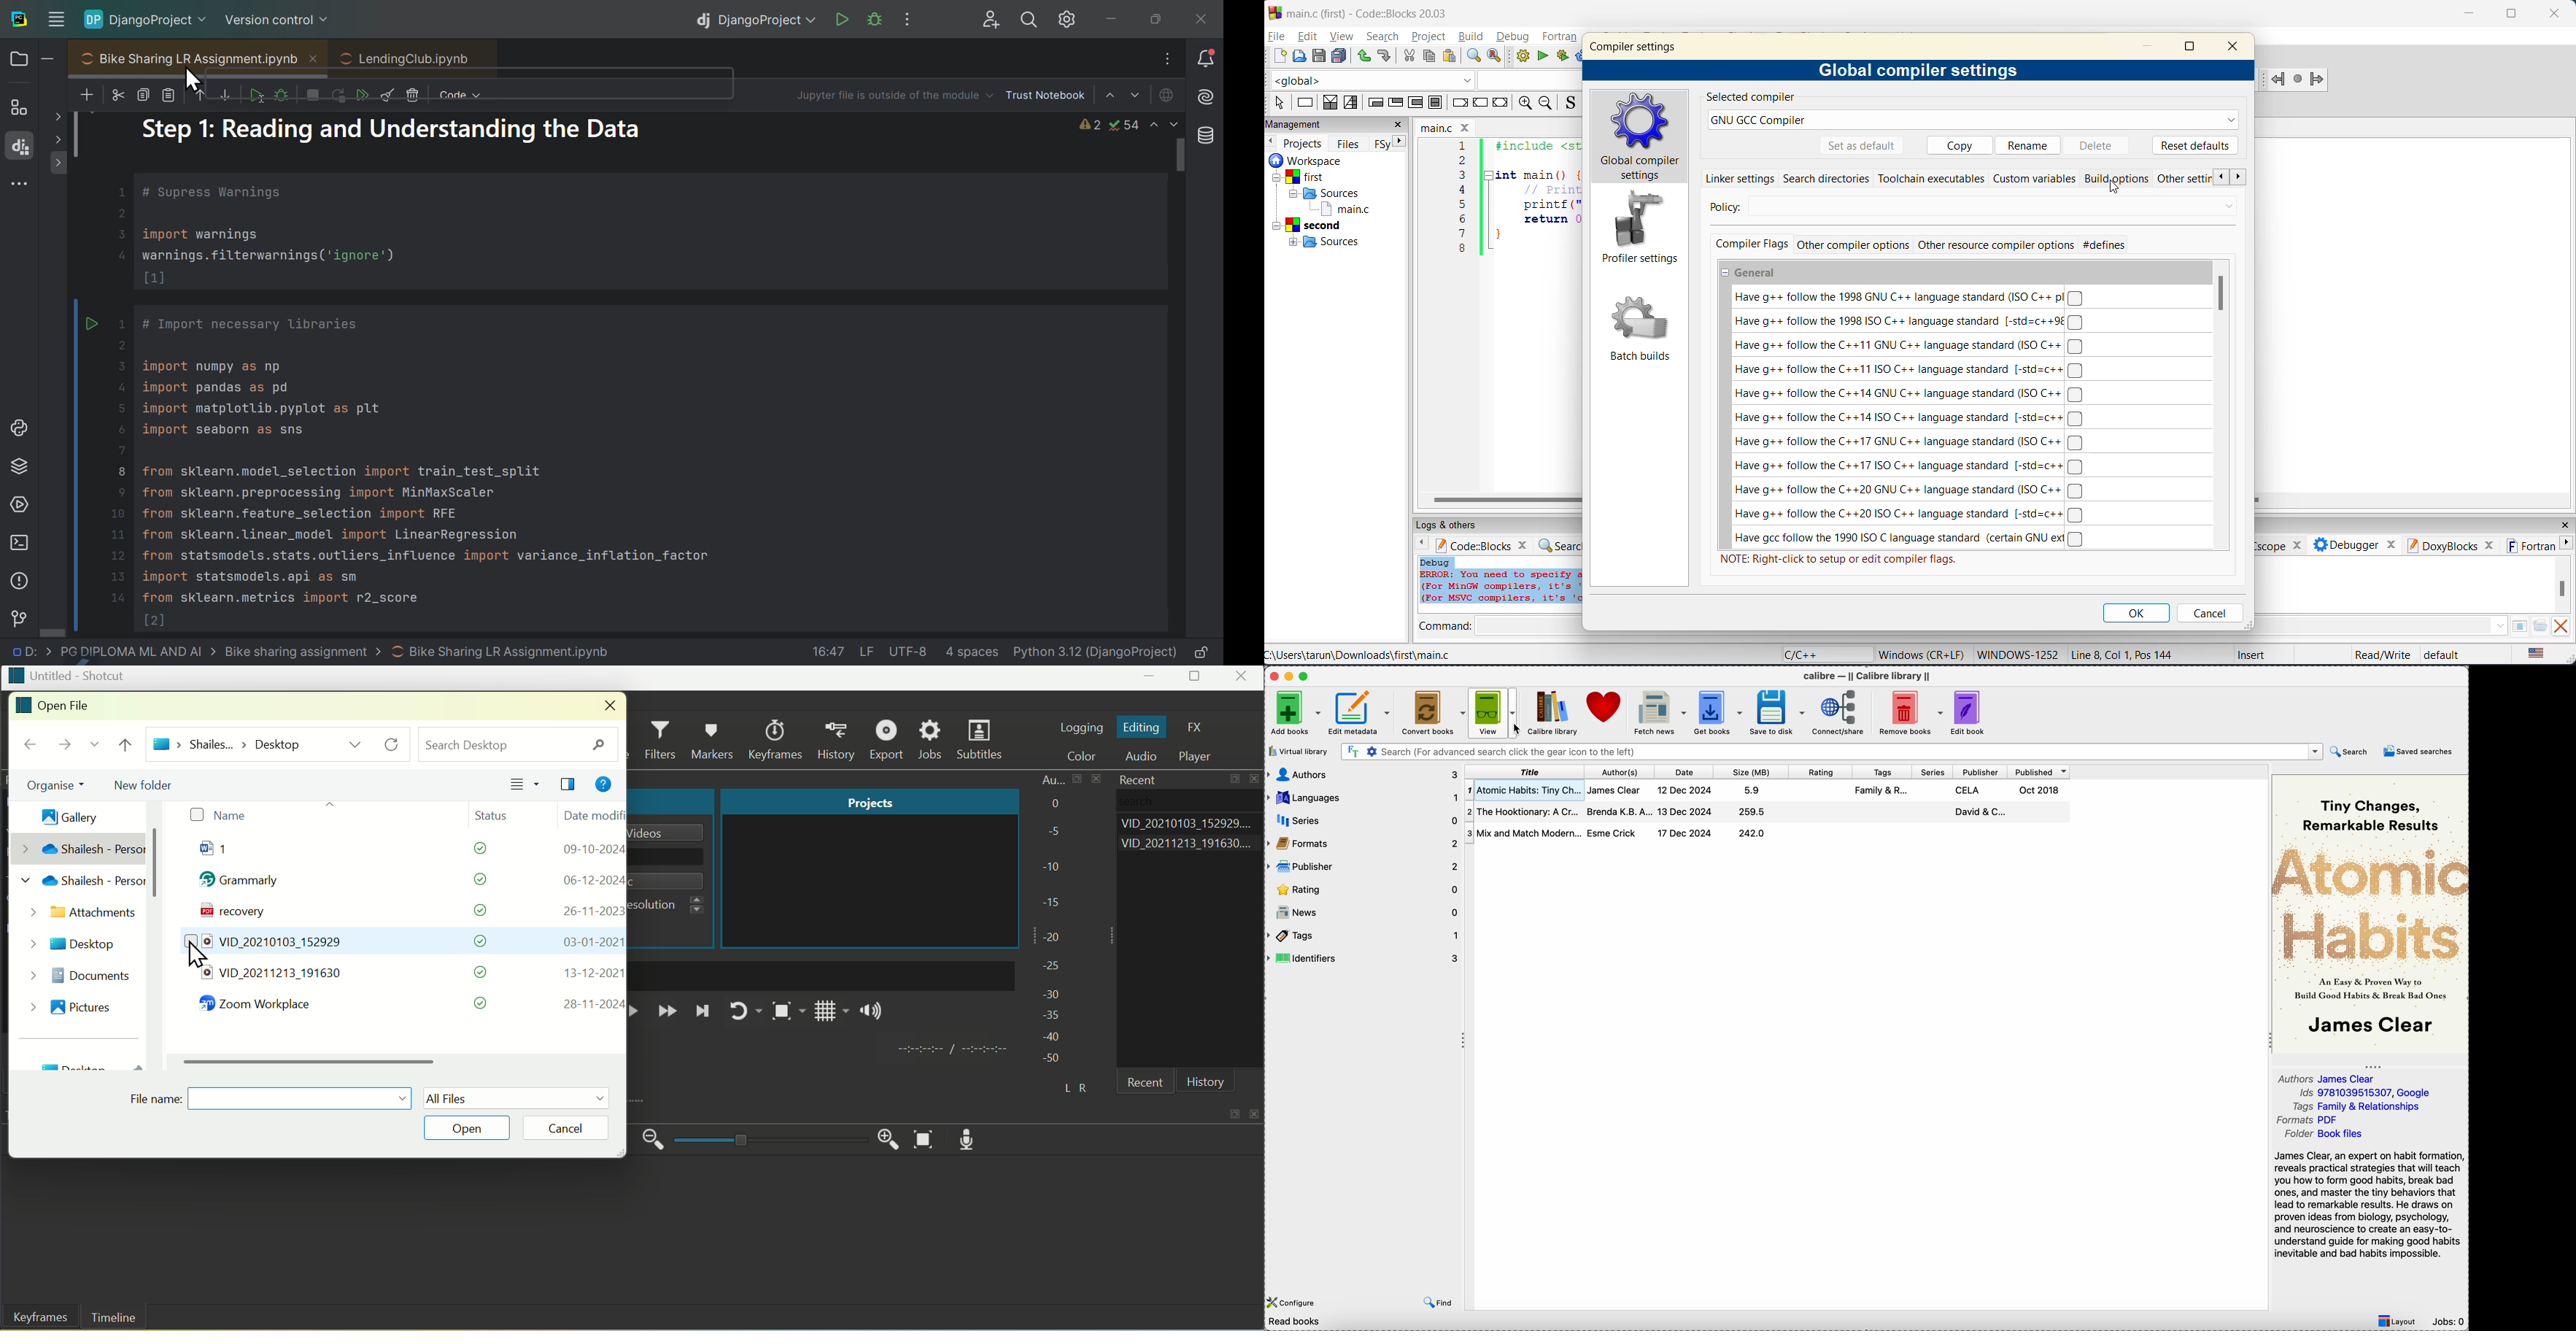  Describe the element at coordinates (1180, 155) in the screenshot. I see `scroll bar` at that location.